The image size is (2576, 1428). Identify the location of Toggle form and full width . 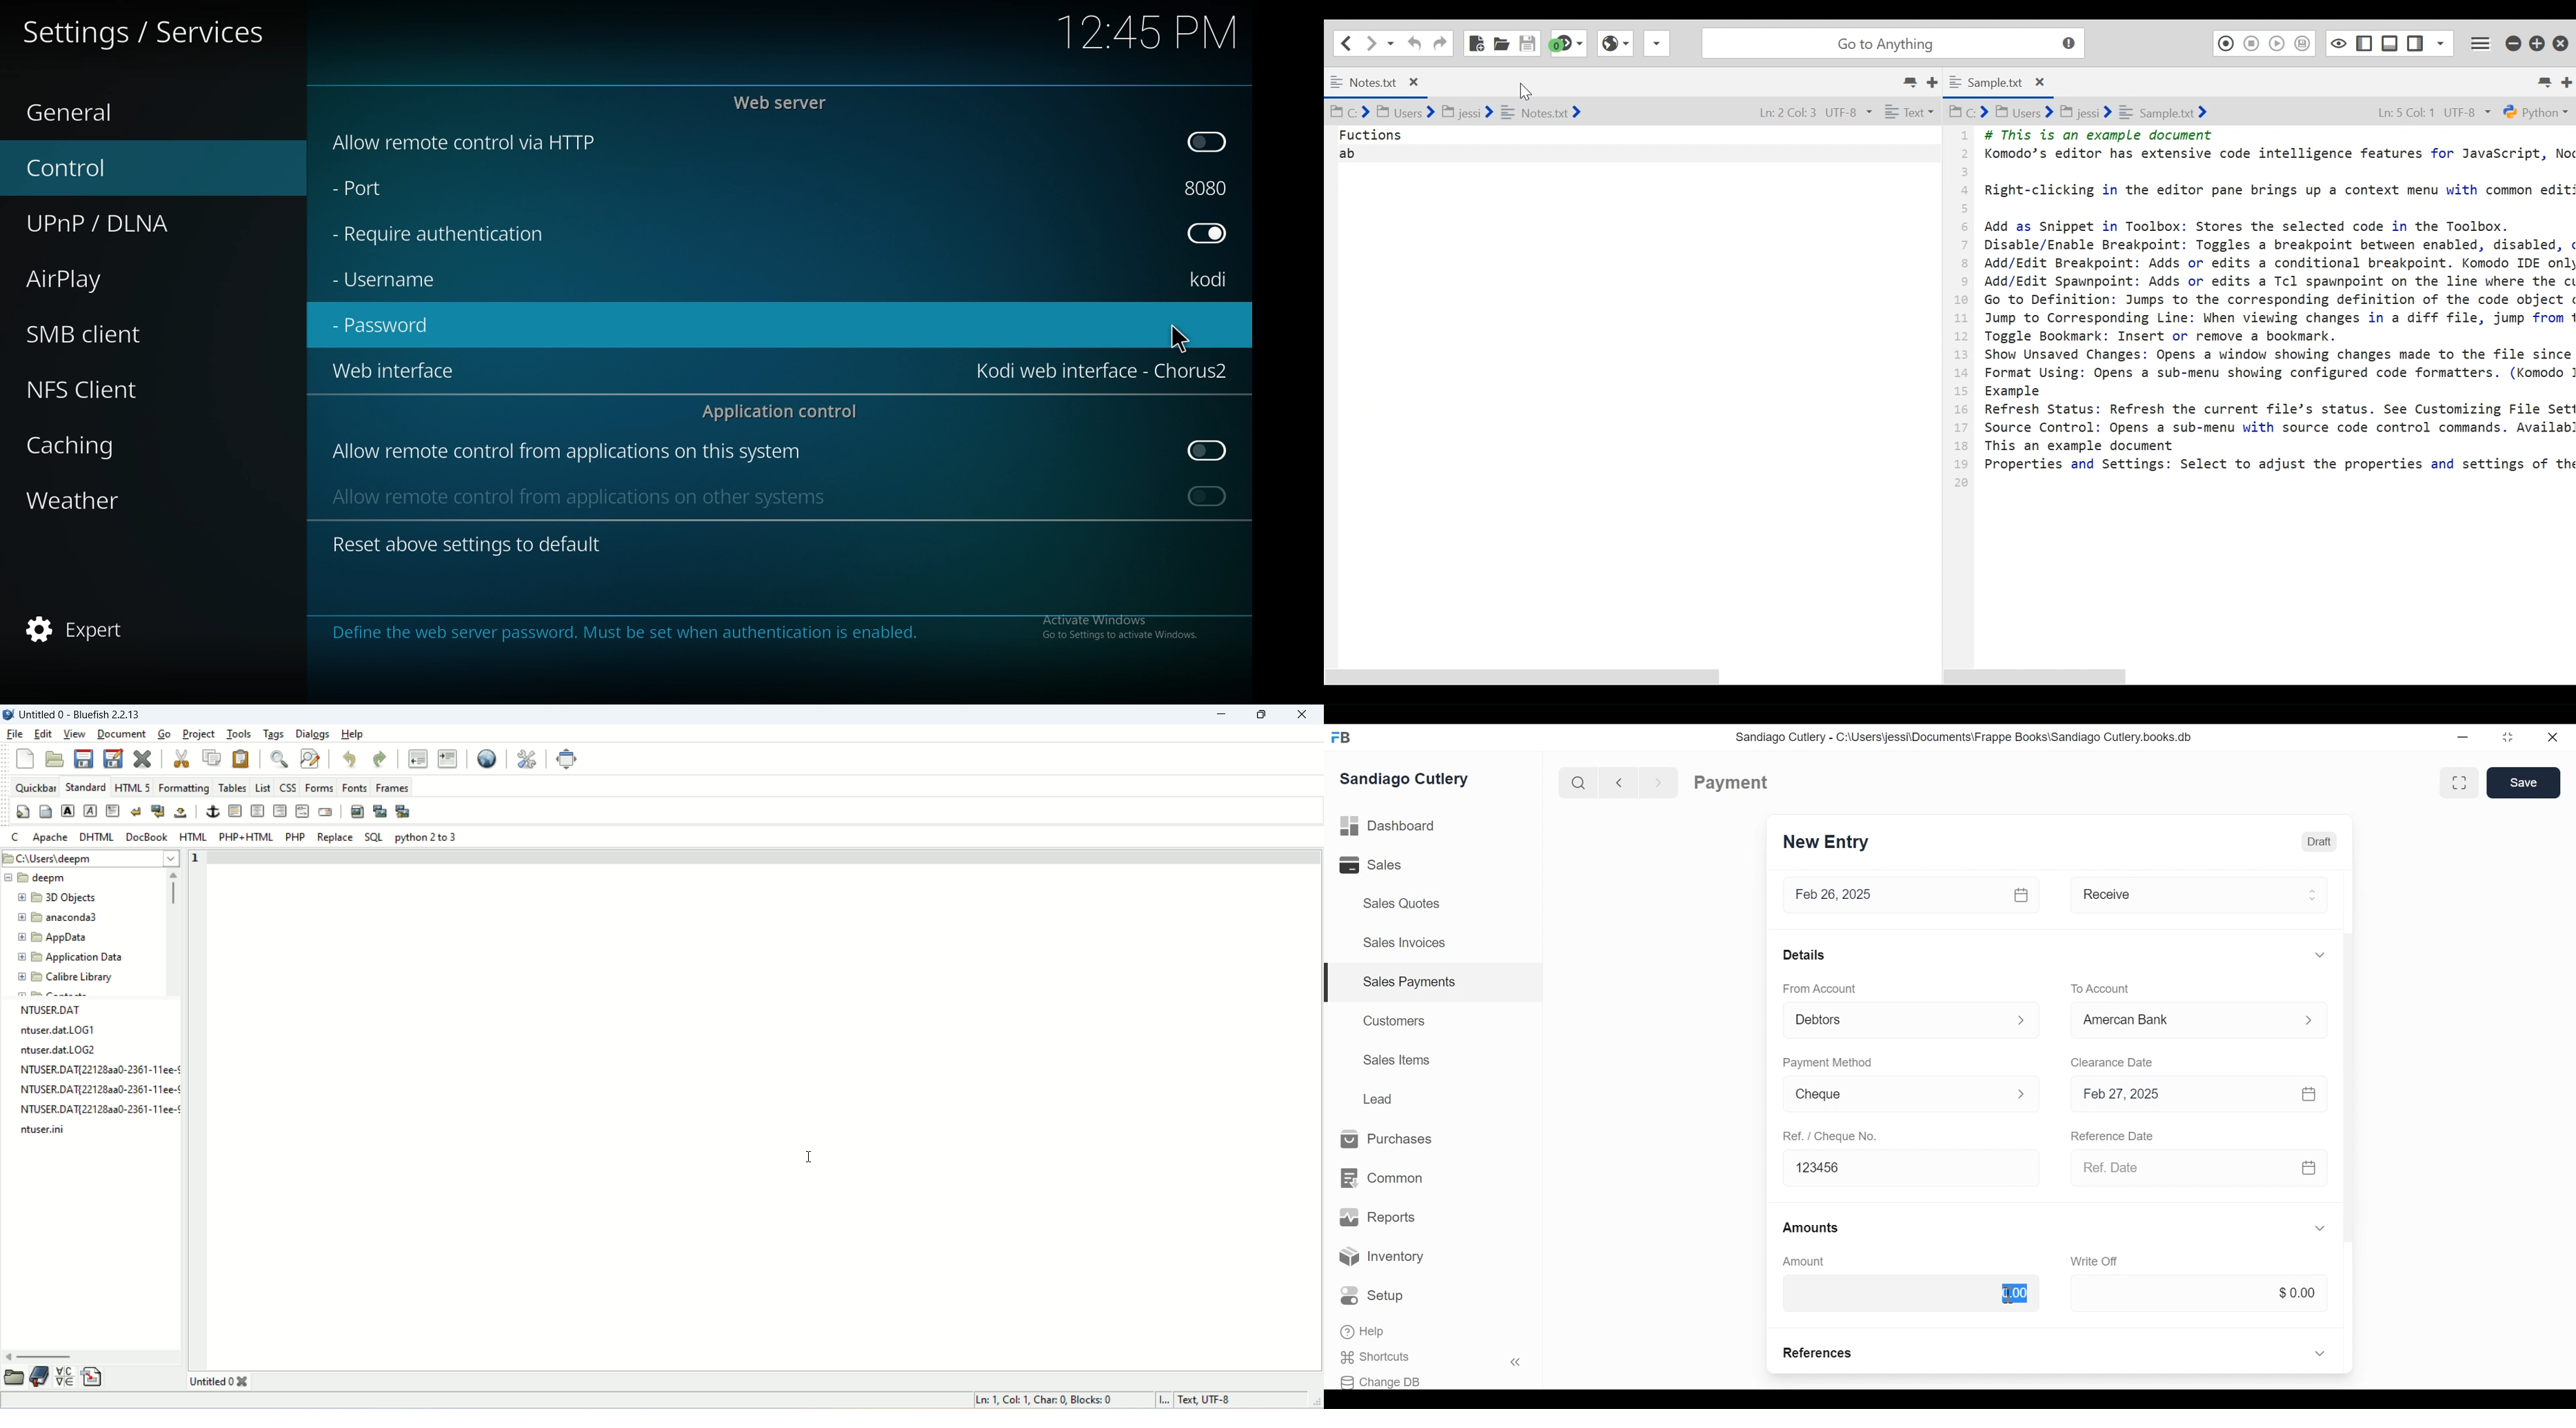
(2464, 780).